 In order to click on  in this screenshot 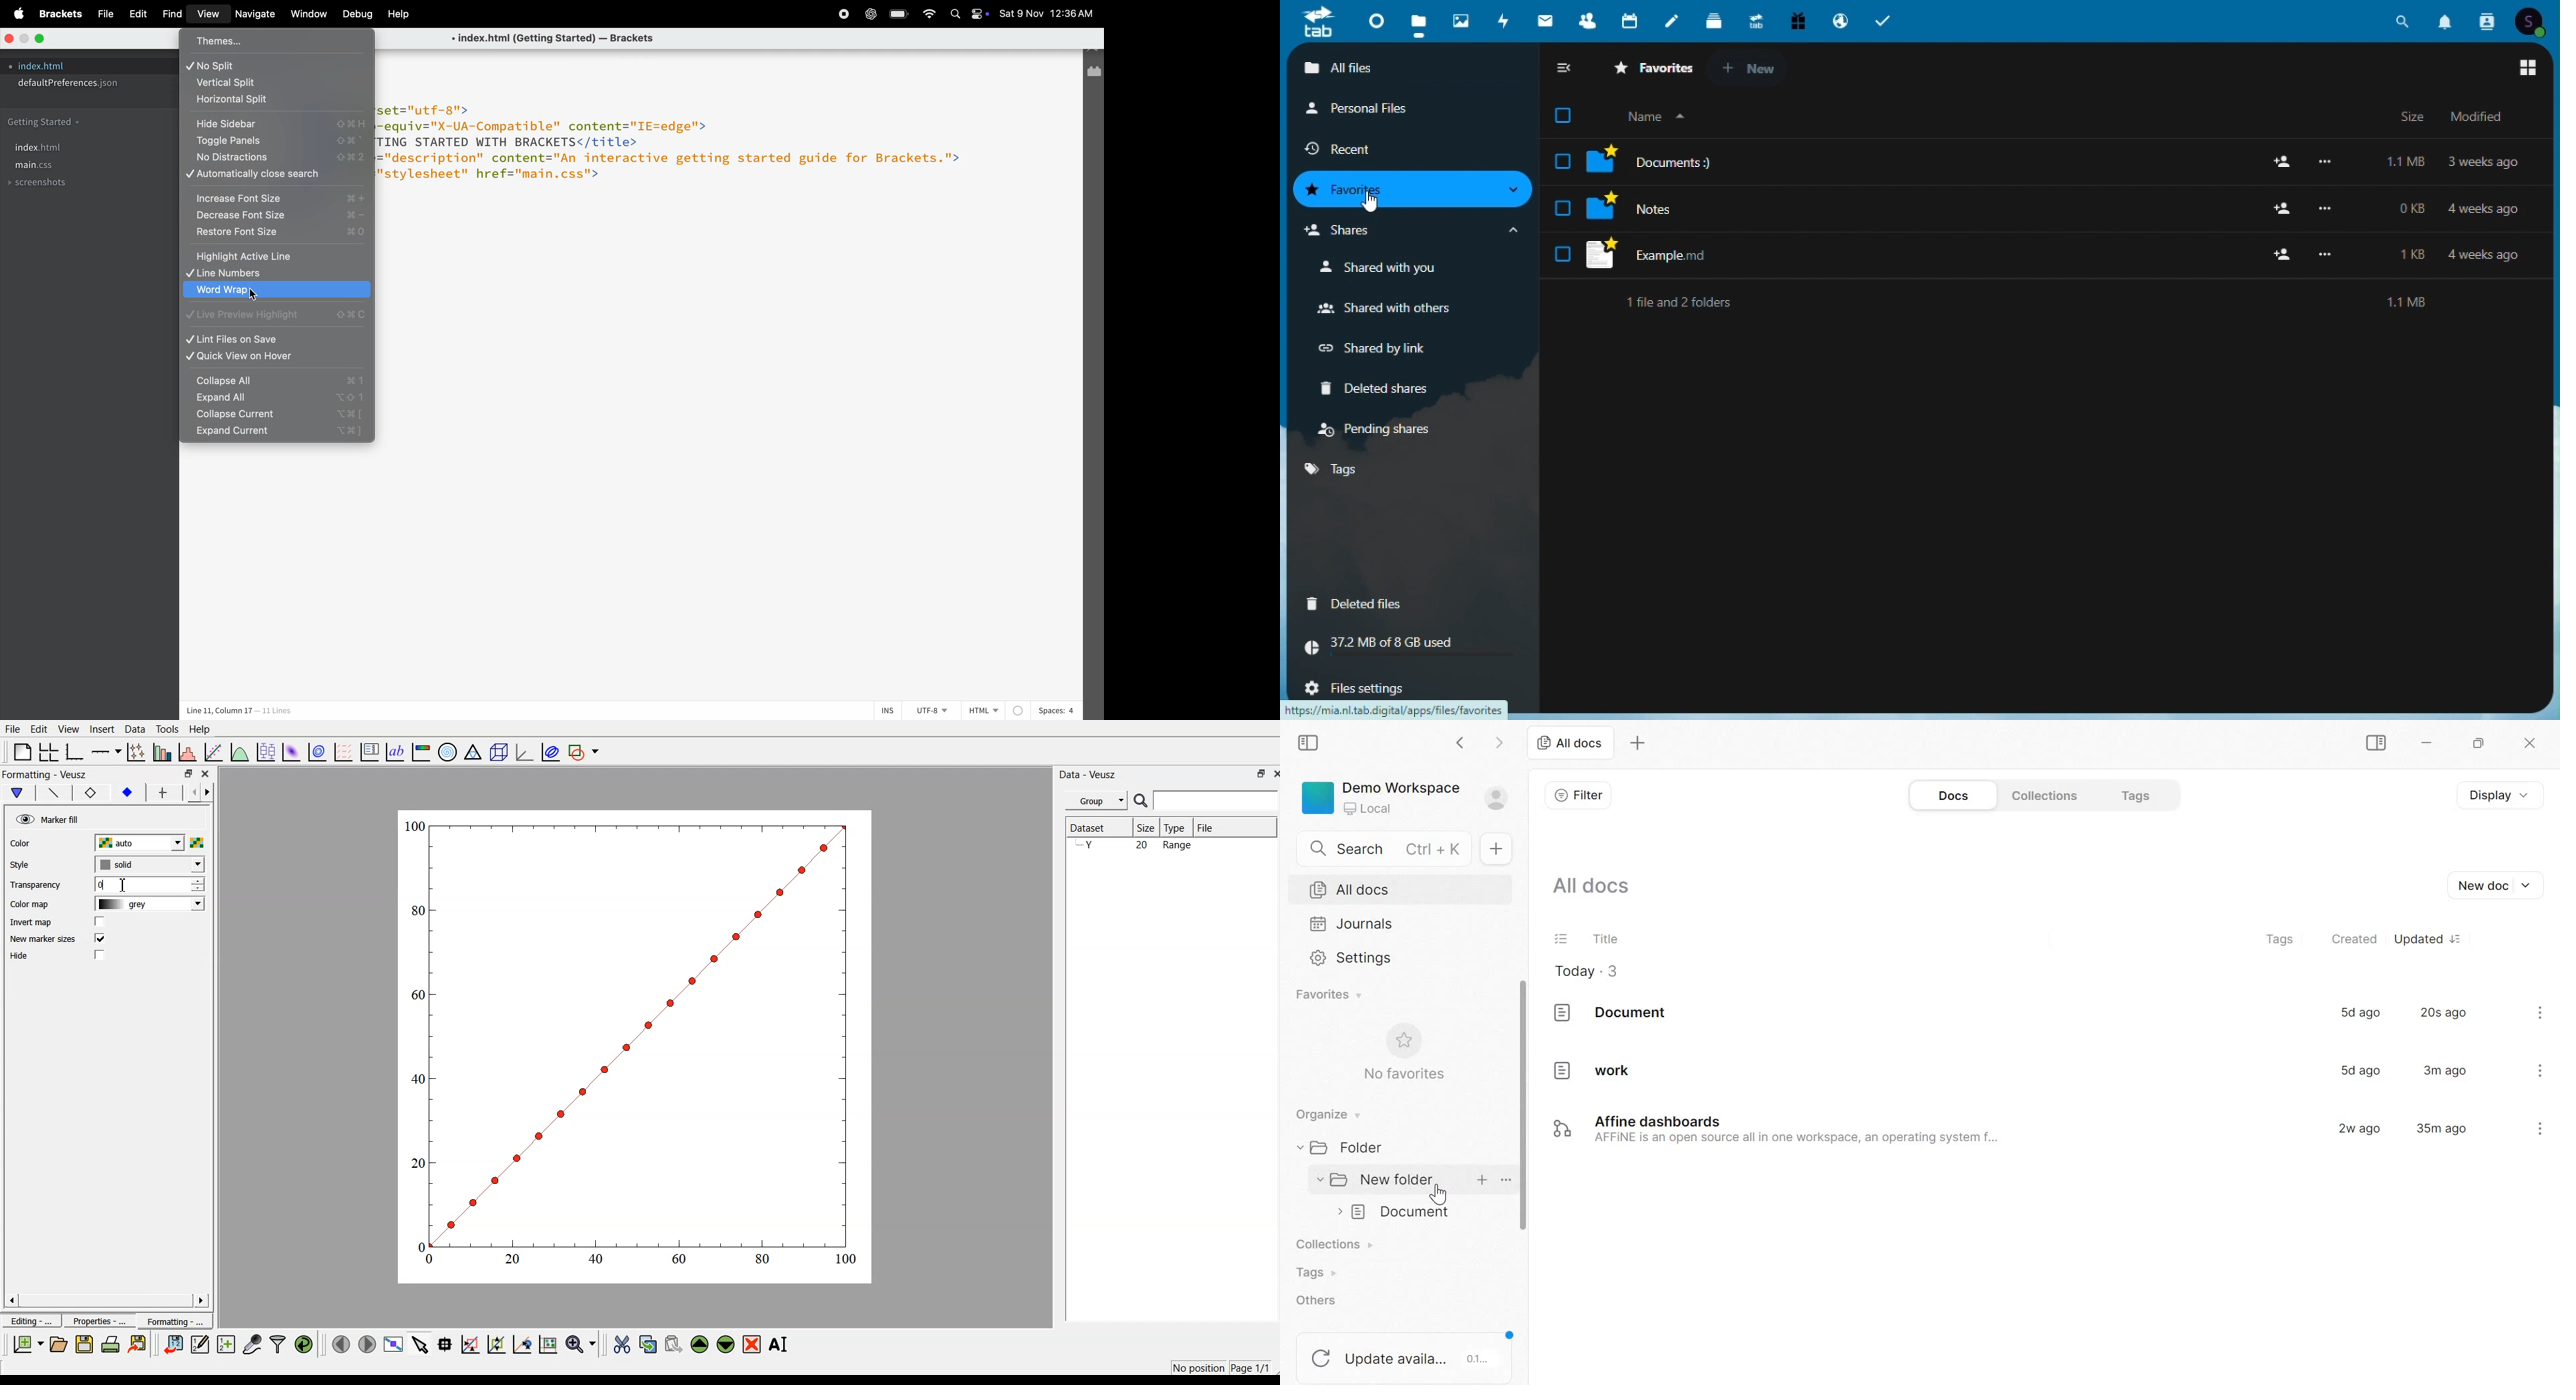, I will do `click(1368, 206)`.